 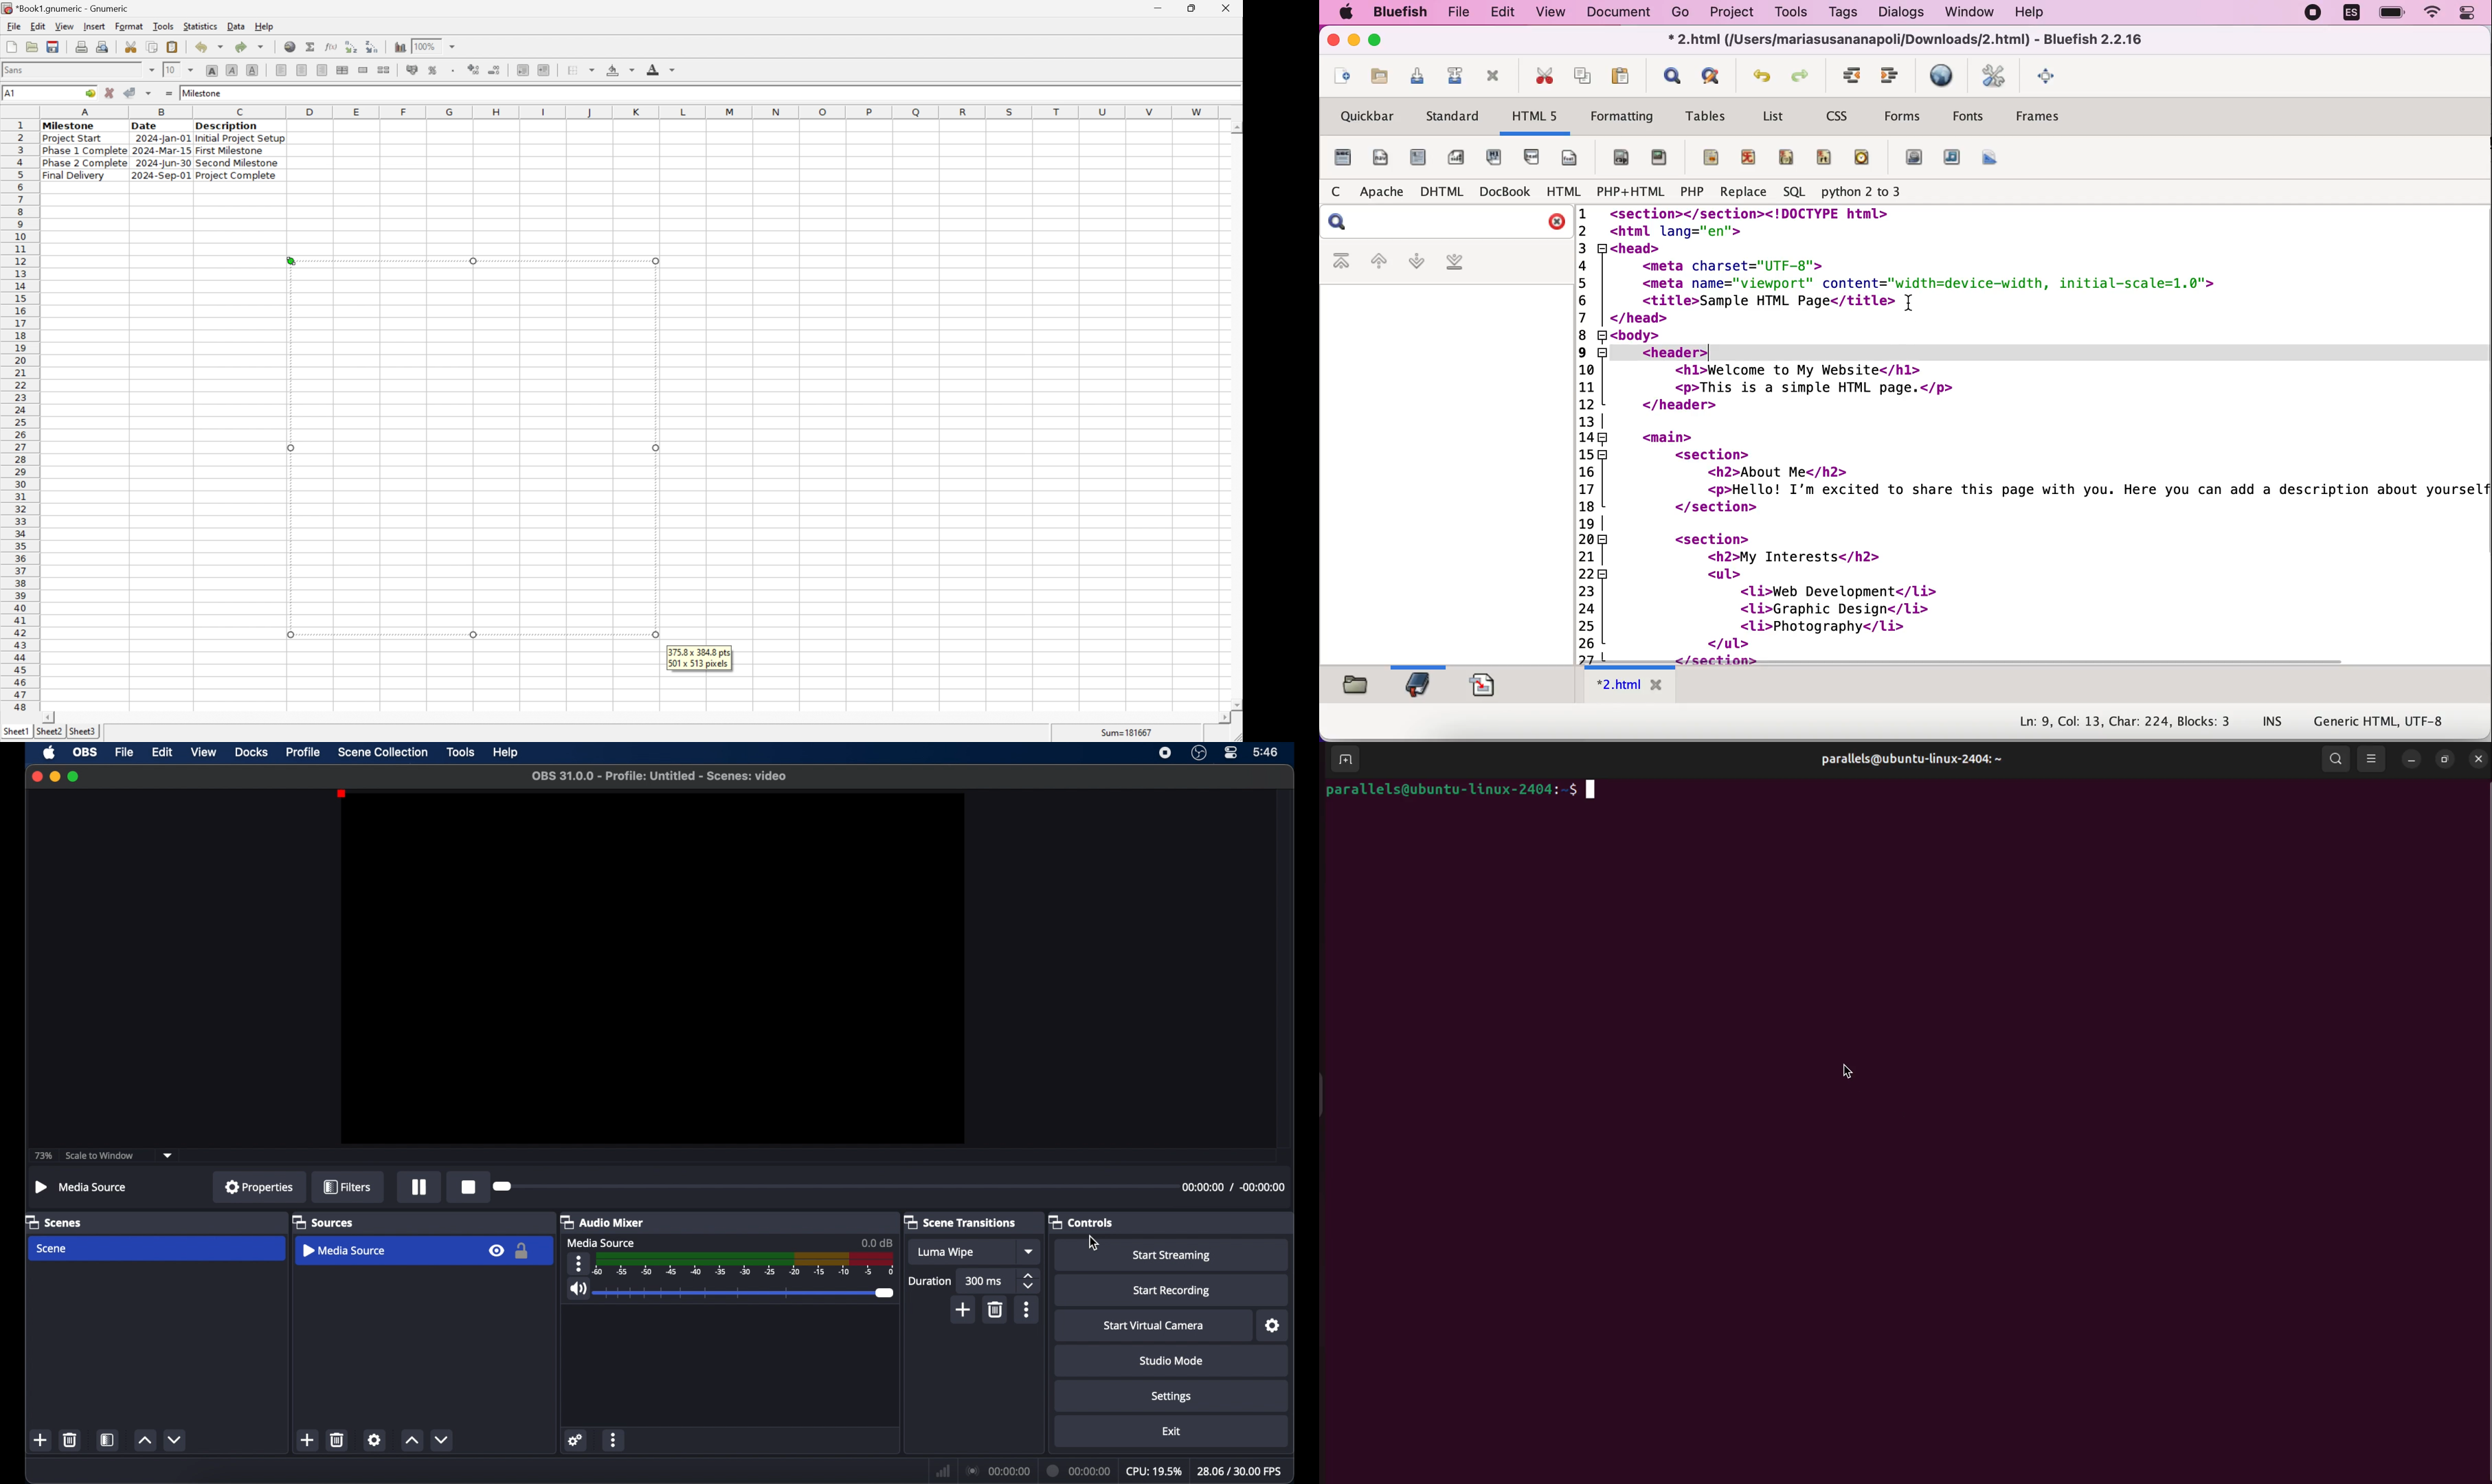 What do you see at coordinates (434, 69) in the screenshot?
I see `format selection as percentage` at bounding box center [434, 69].